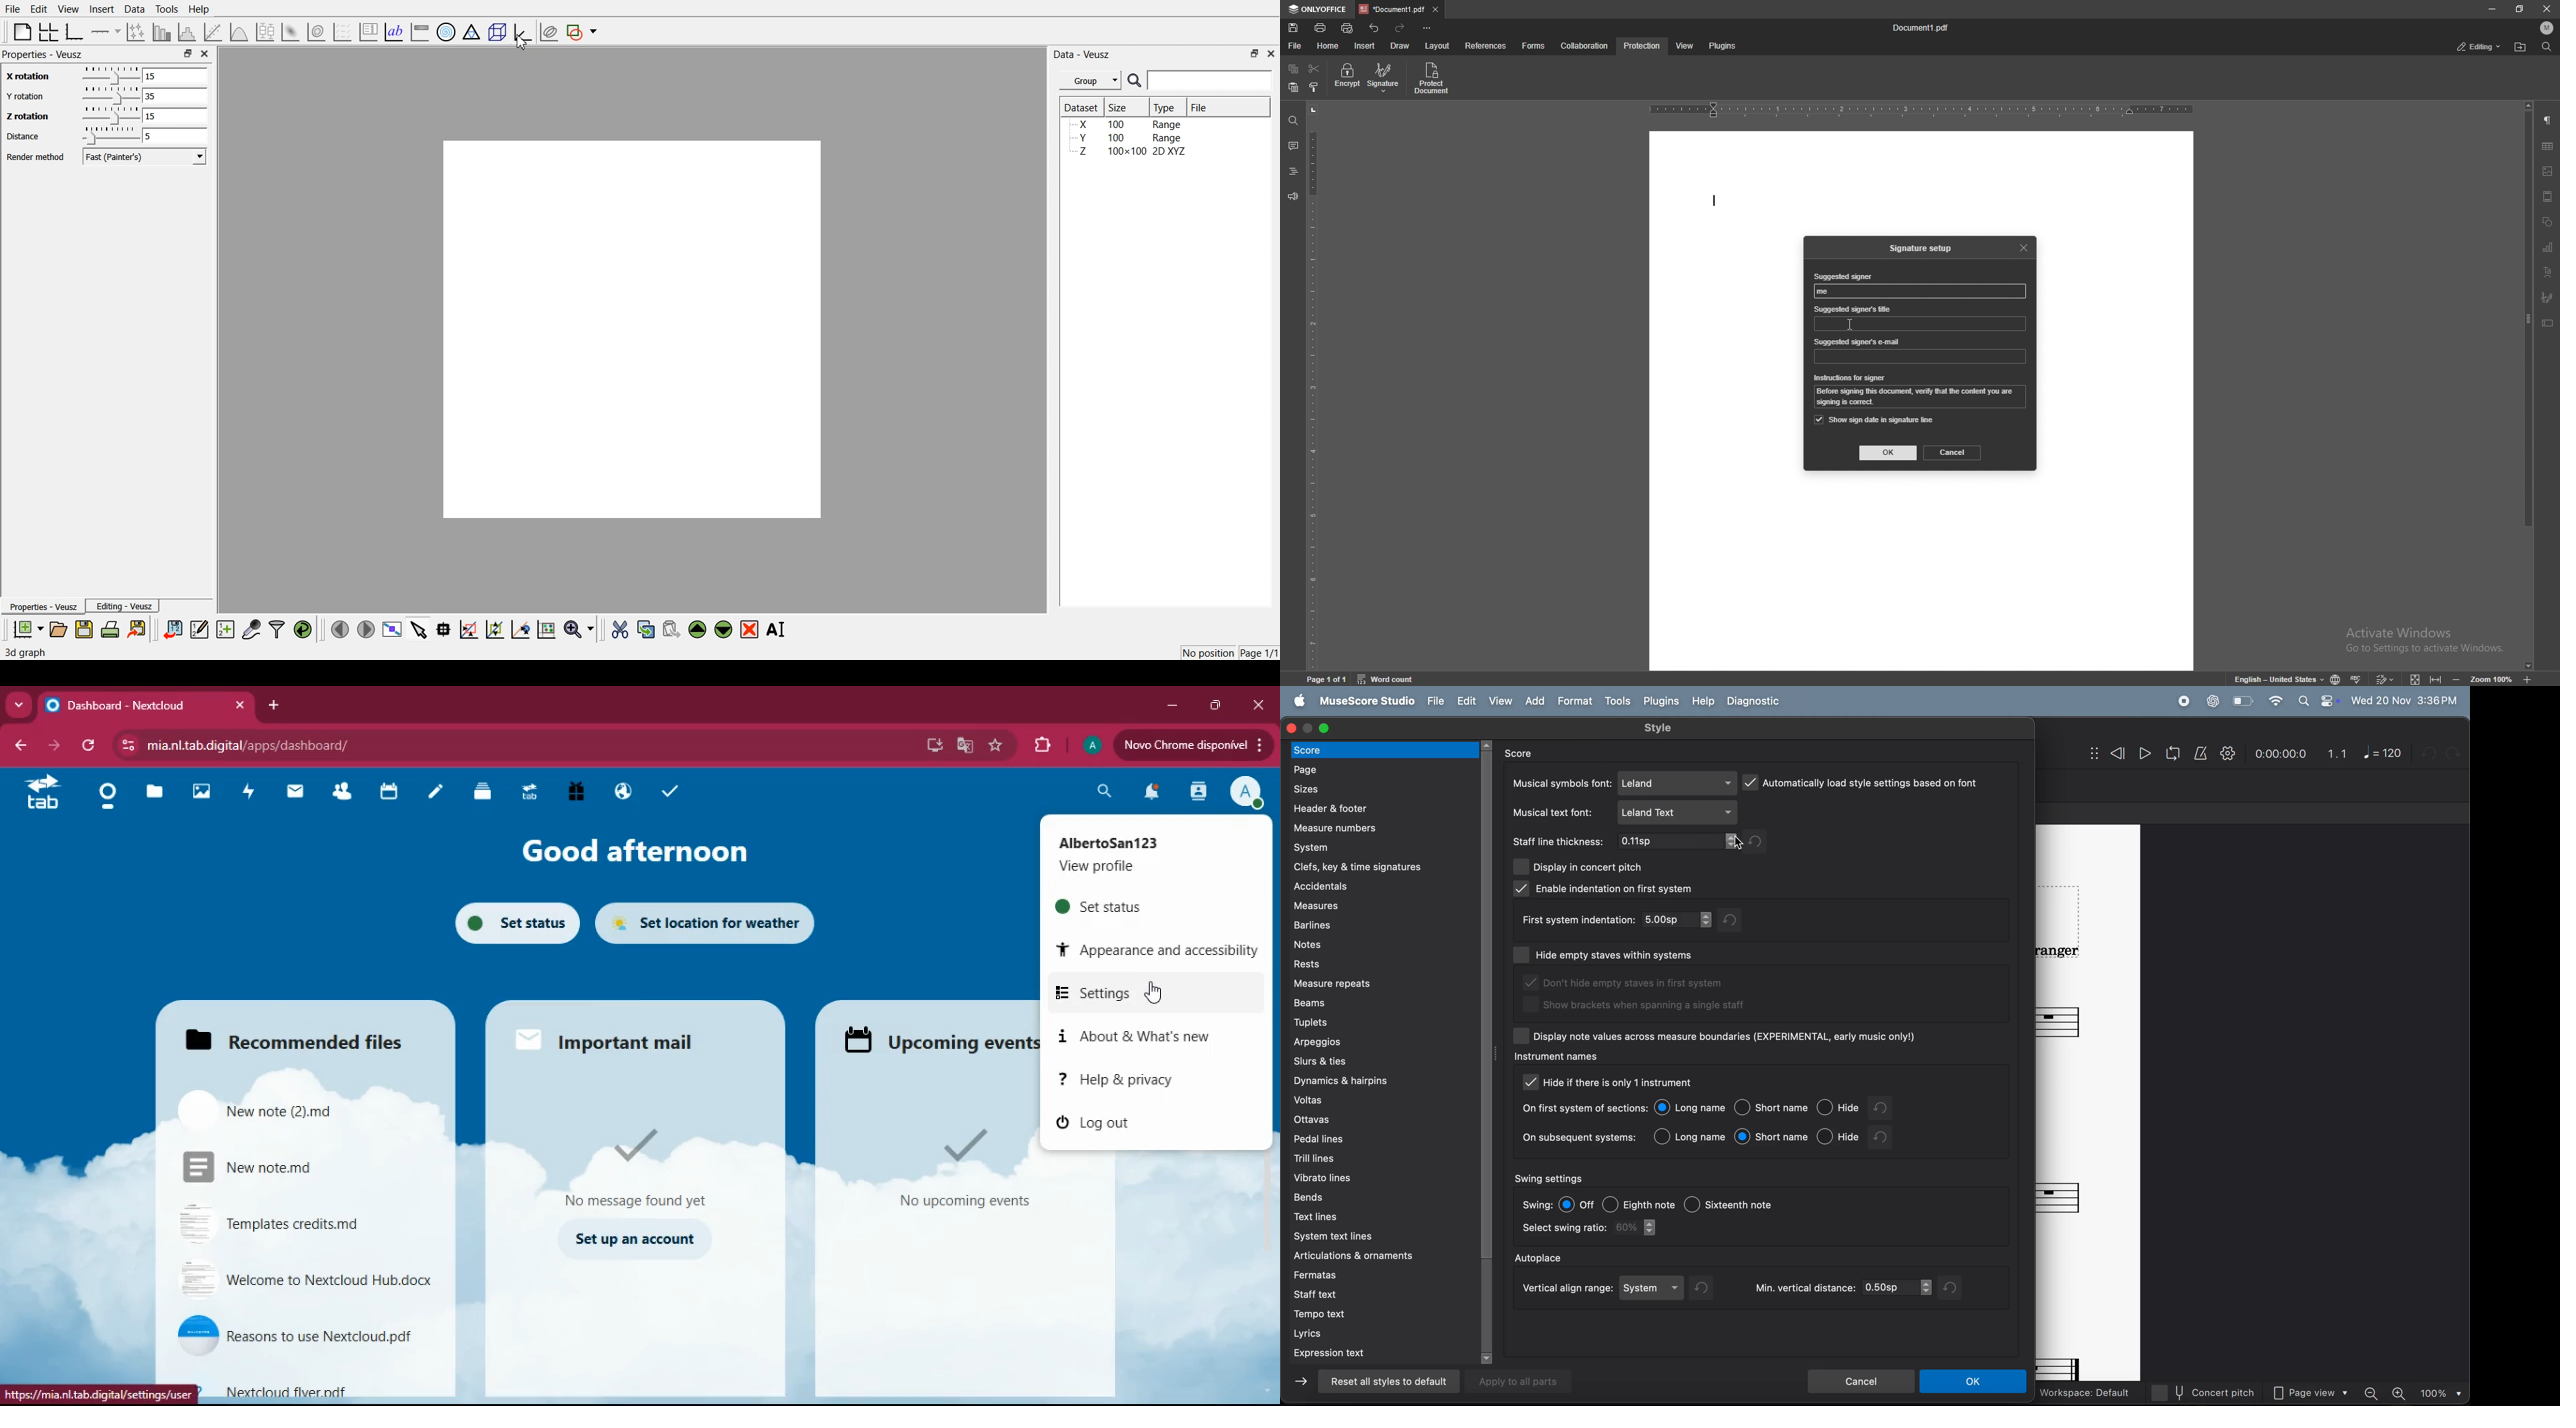 This screenshot has height=1428, width=2576. Describe the element at coordinates (468, 629) in the screenshot. I see `Draw a rectangle to zoom graph axes` at that location.